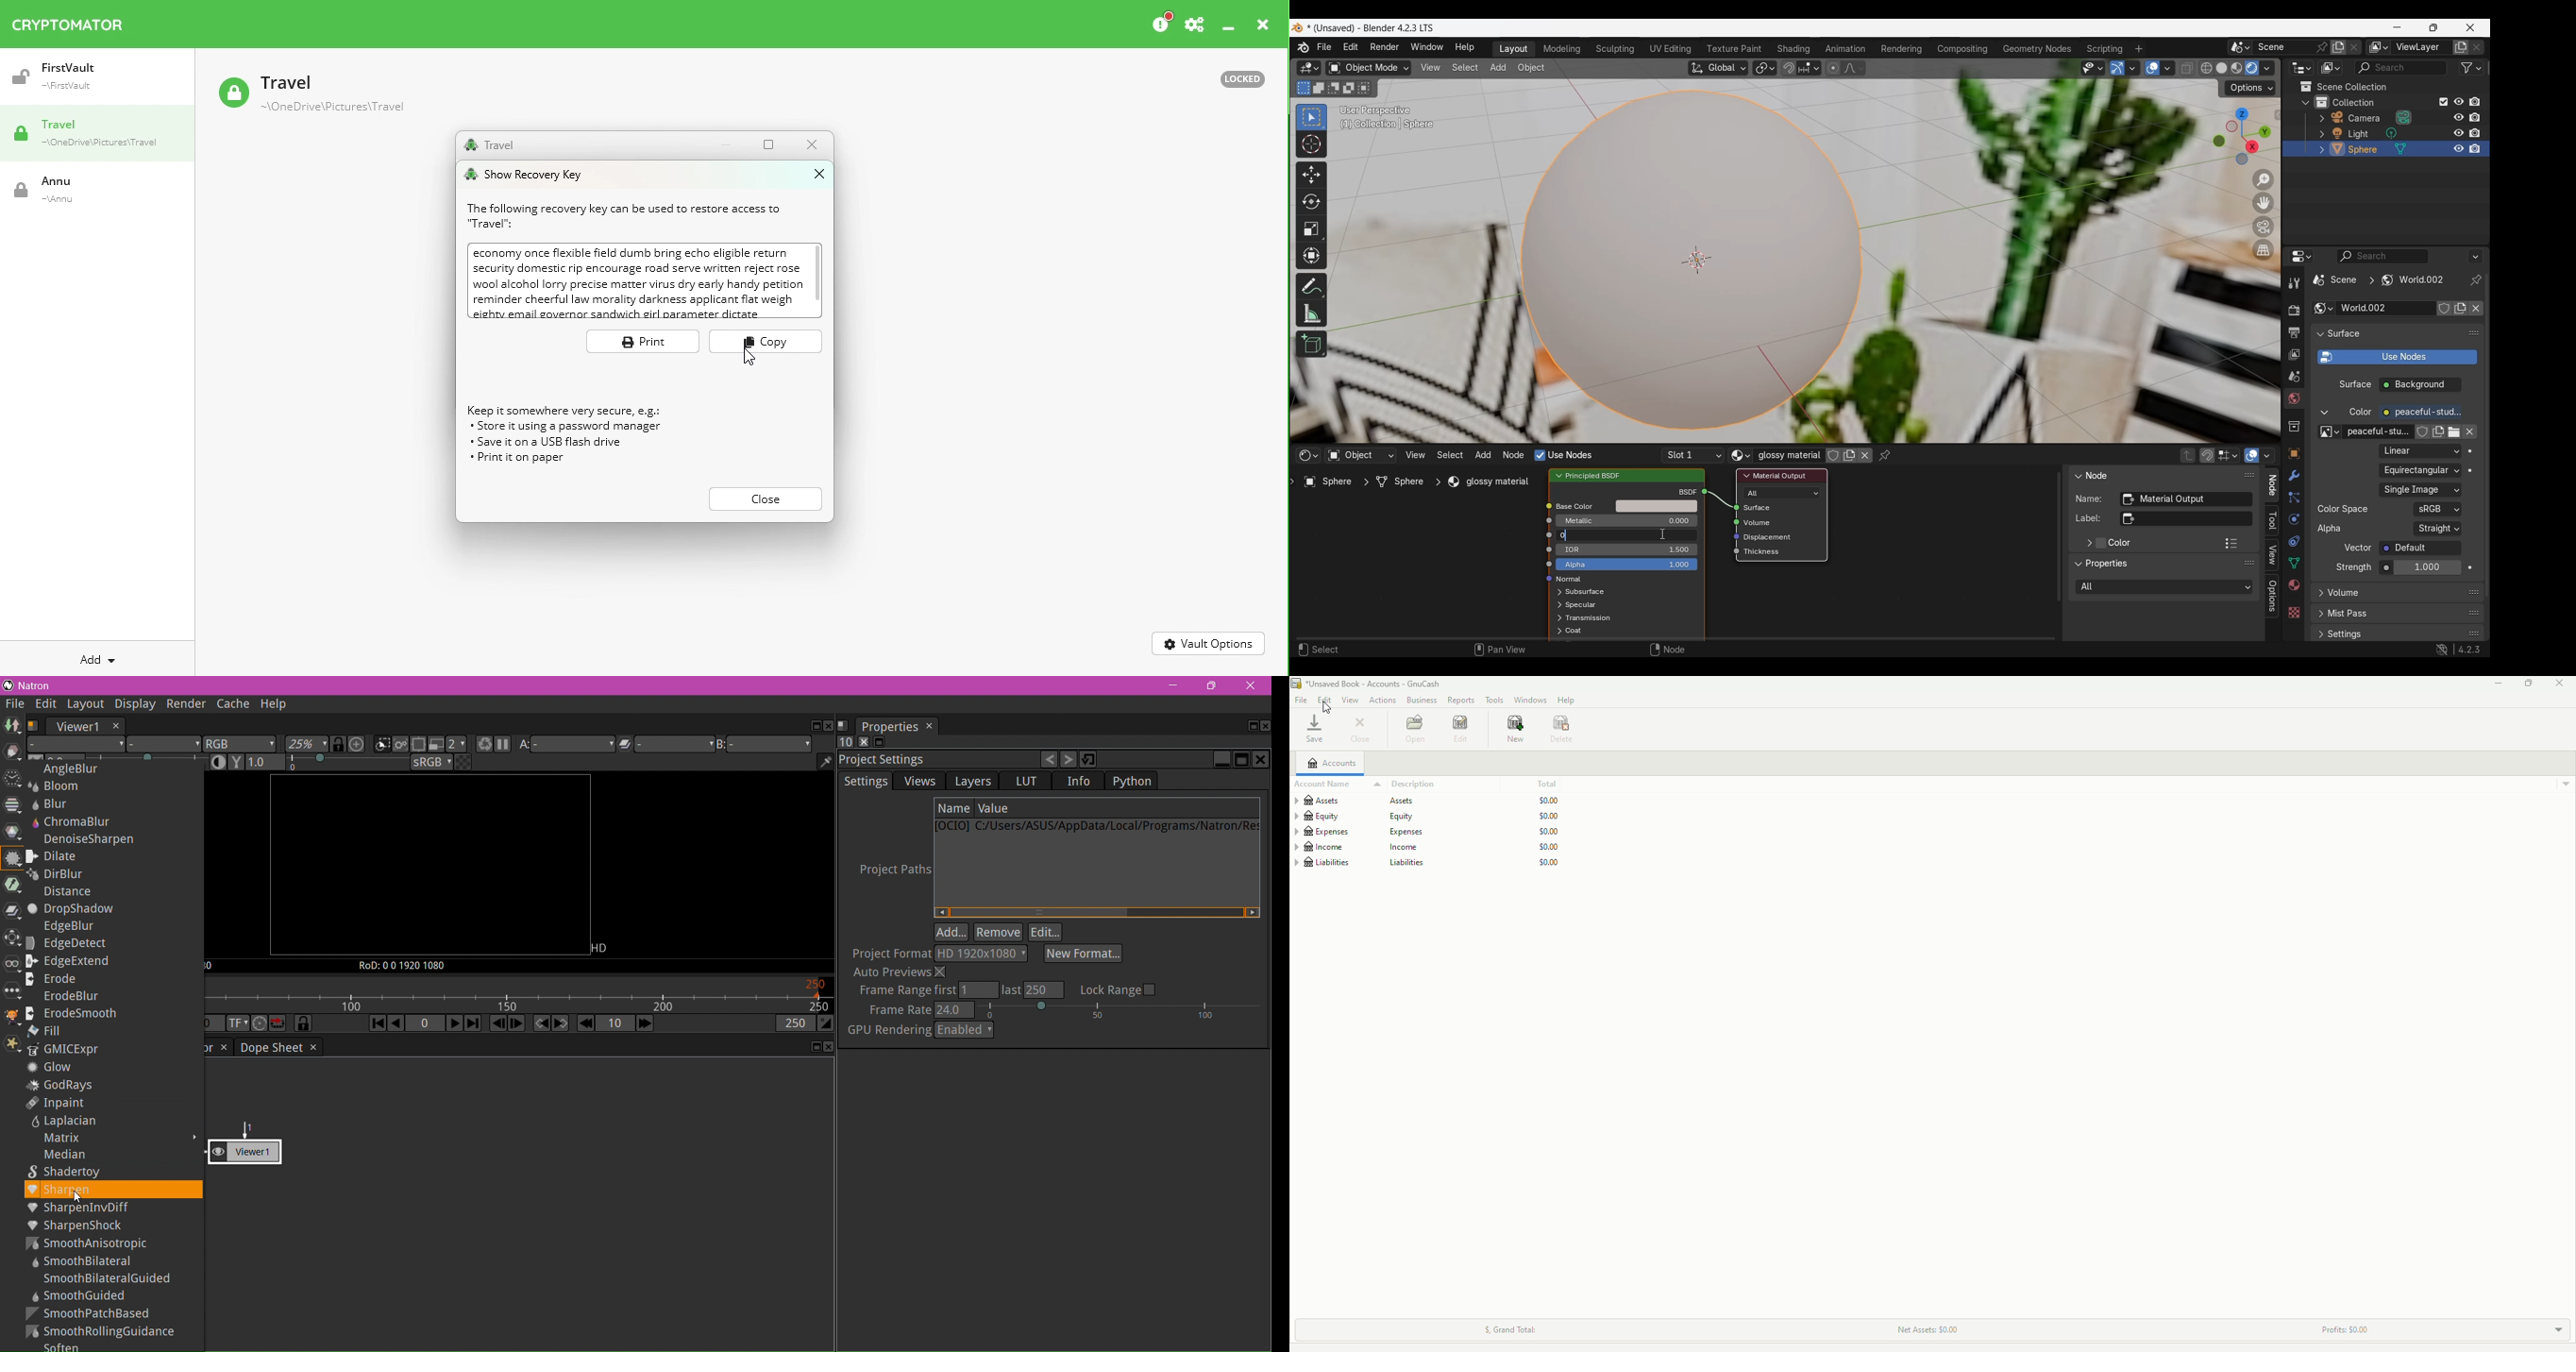 This screenshot has width=2576, height=1372. What do you see at coordinates (2294, 426) in the screenshot?
I see `Collection properties` at bounding box center [2294, 426].